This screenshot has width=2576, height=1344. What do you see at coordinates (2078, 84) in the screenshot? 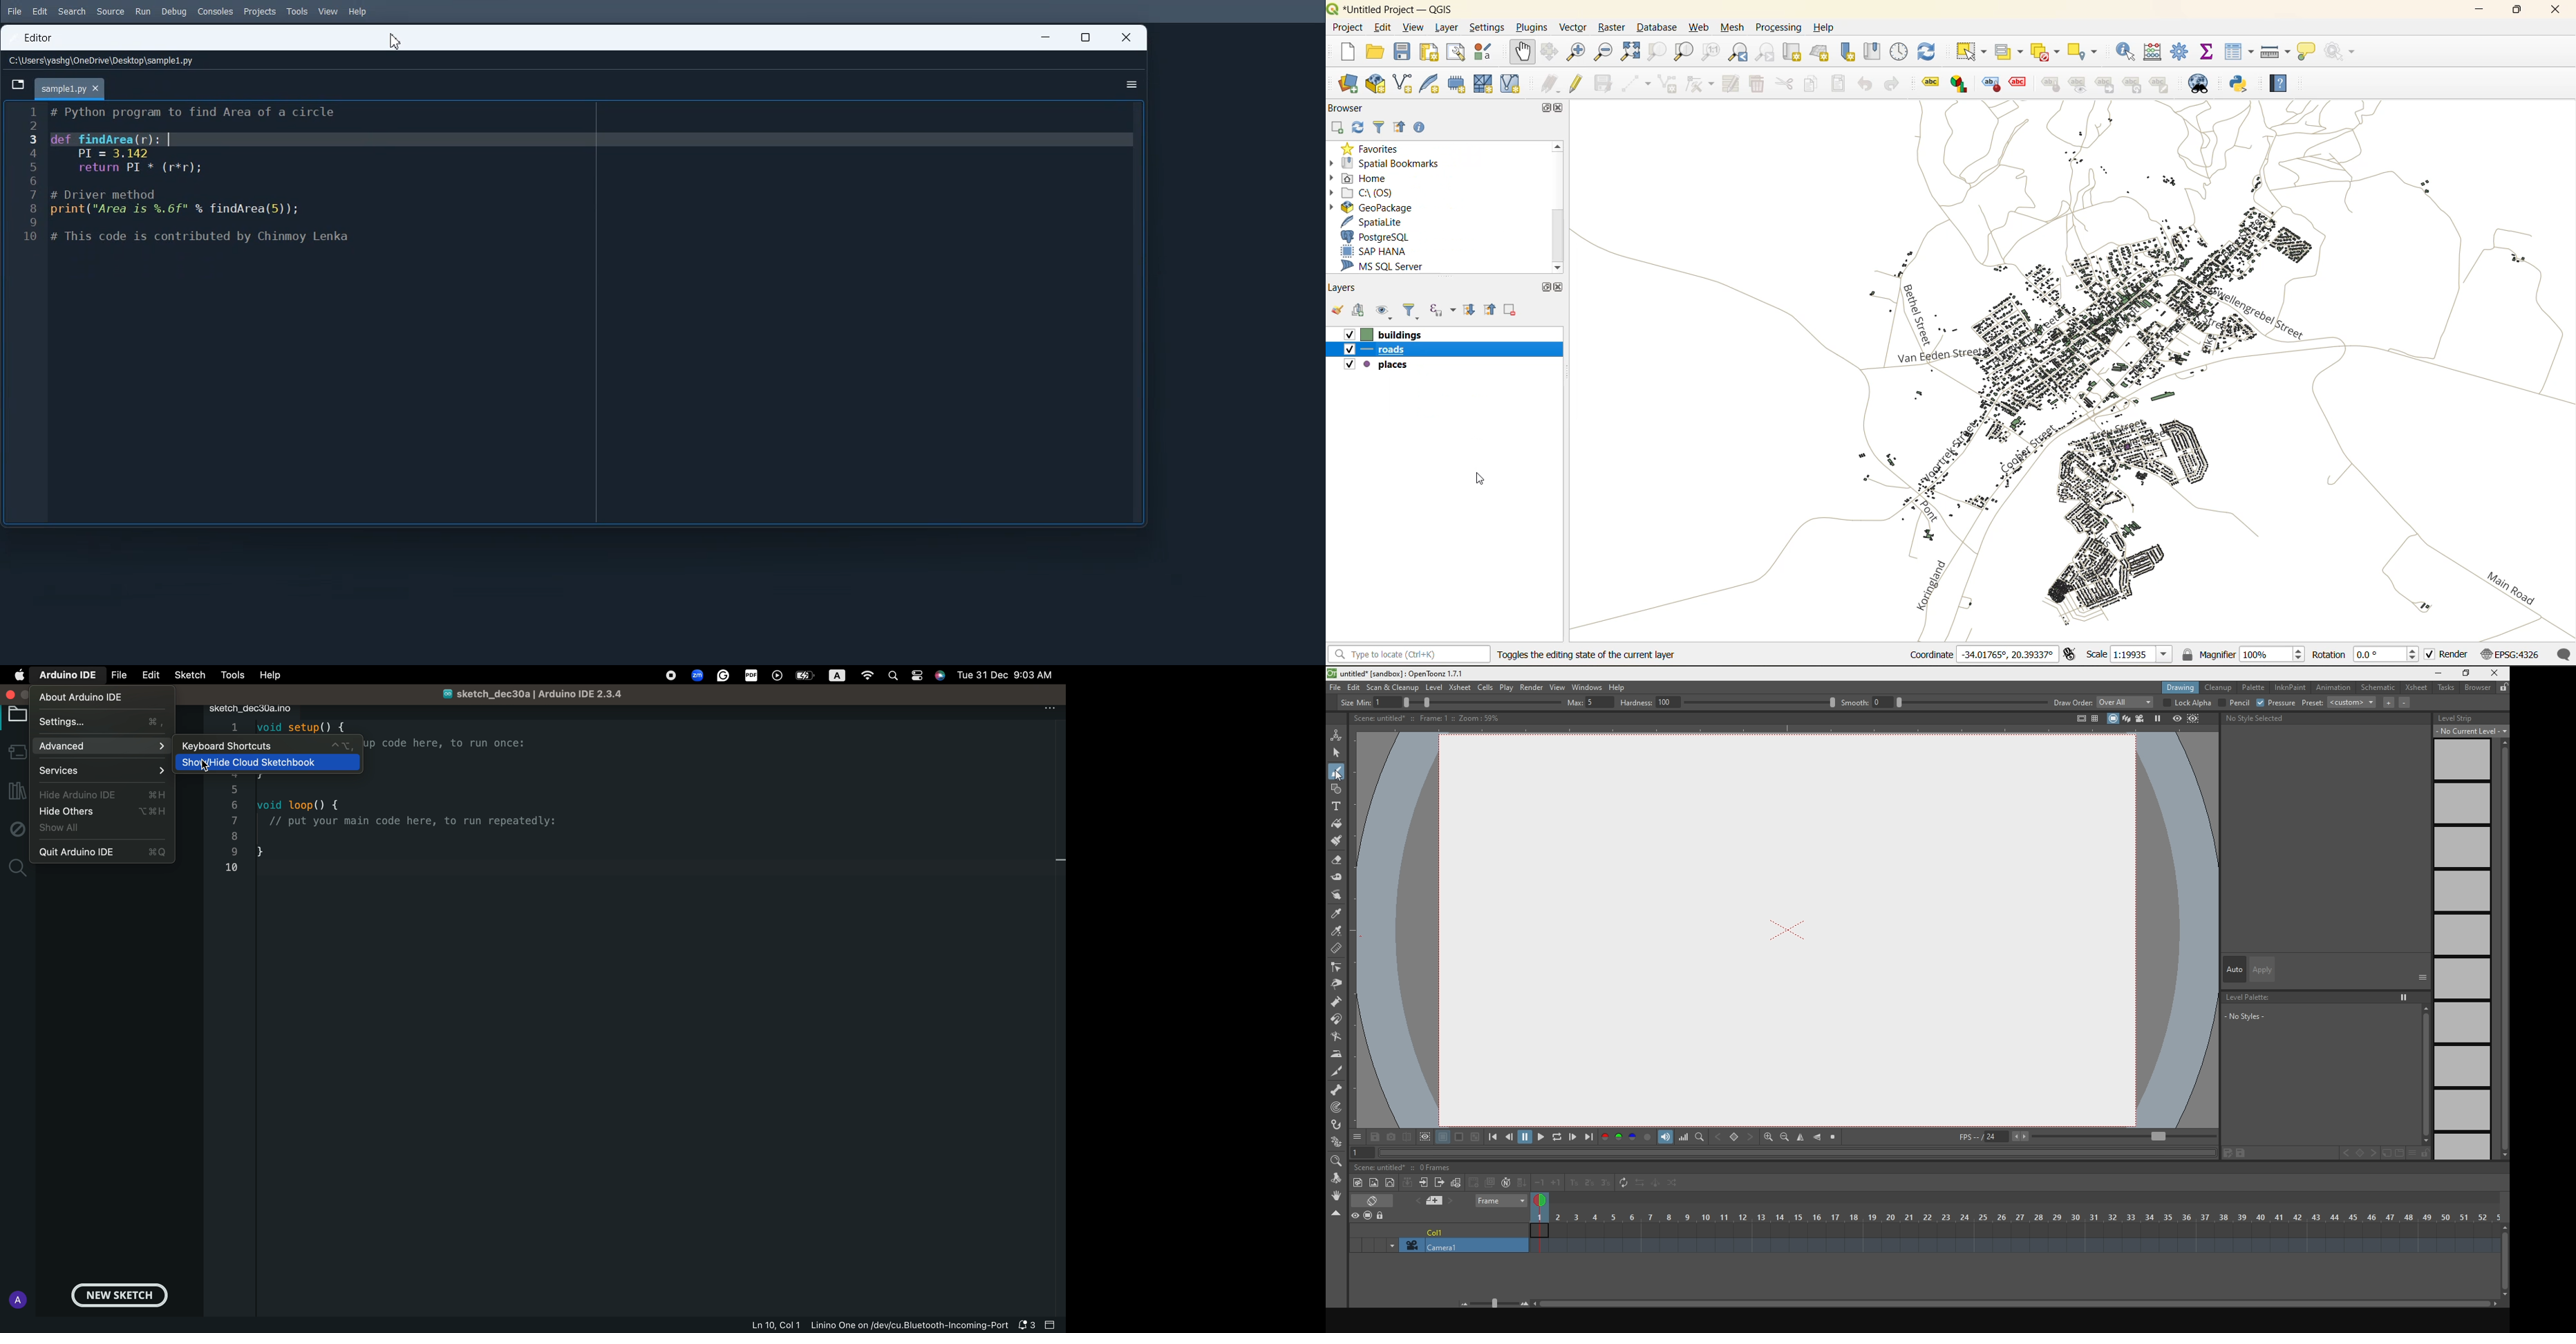
I see `show\hide labels and diagrams` at bounding box center [2078, 84].